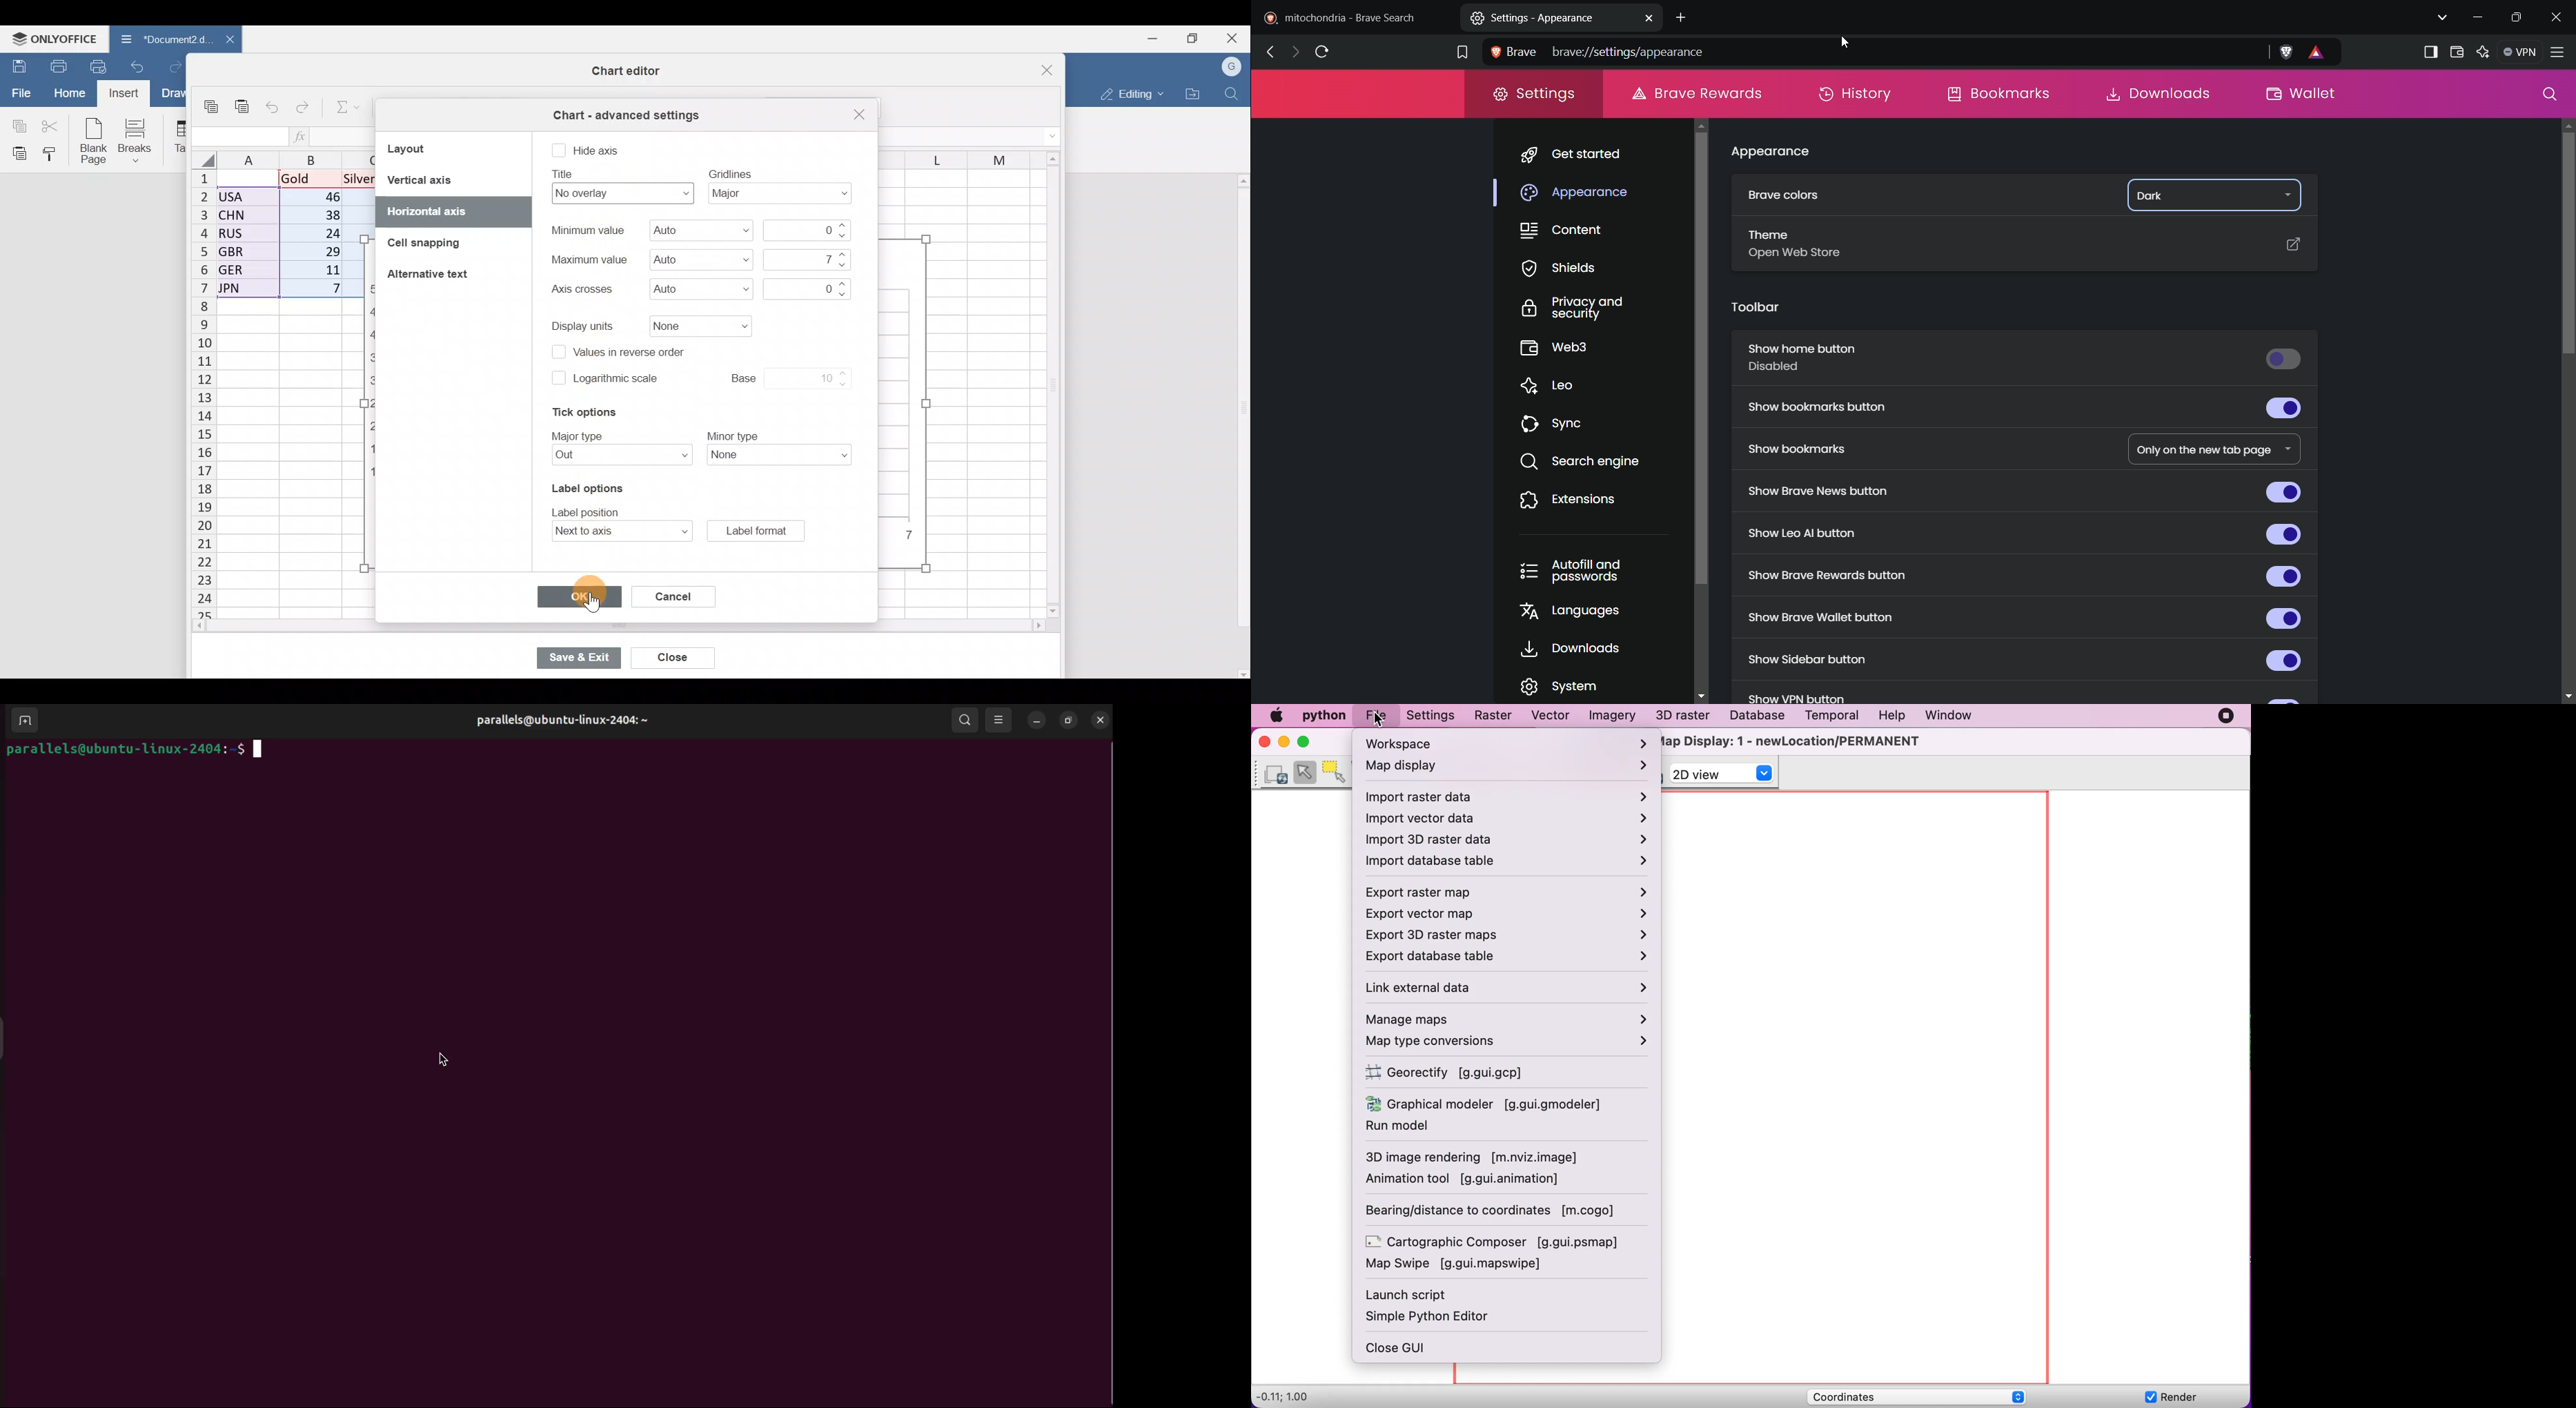 The height and width of the screenshot is (1428, 2576). Describe the element at coordinates (289, 158) in the screenshot. I see `Columns` at that location.